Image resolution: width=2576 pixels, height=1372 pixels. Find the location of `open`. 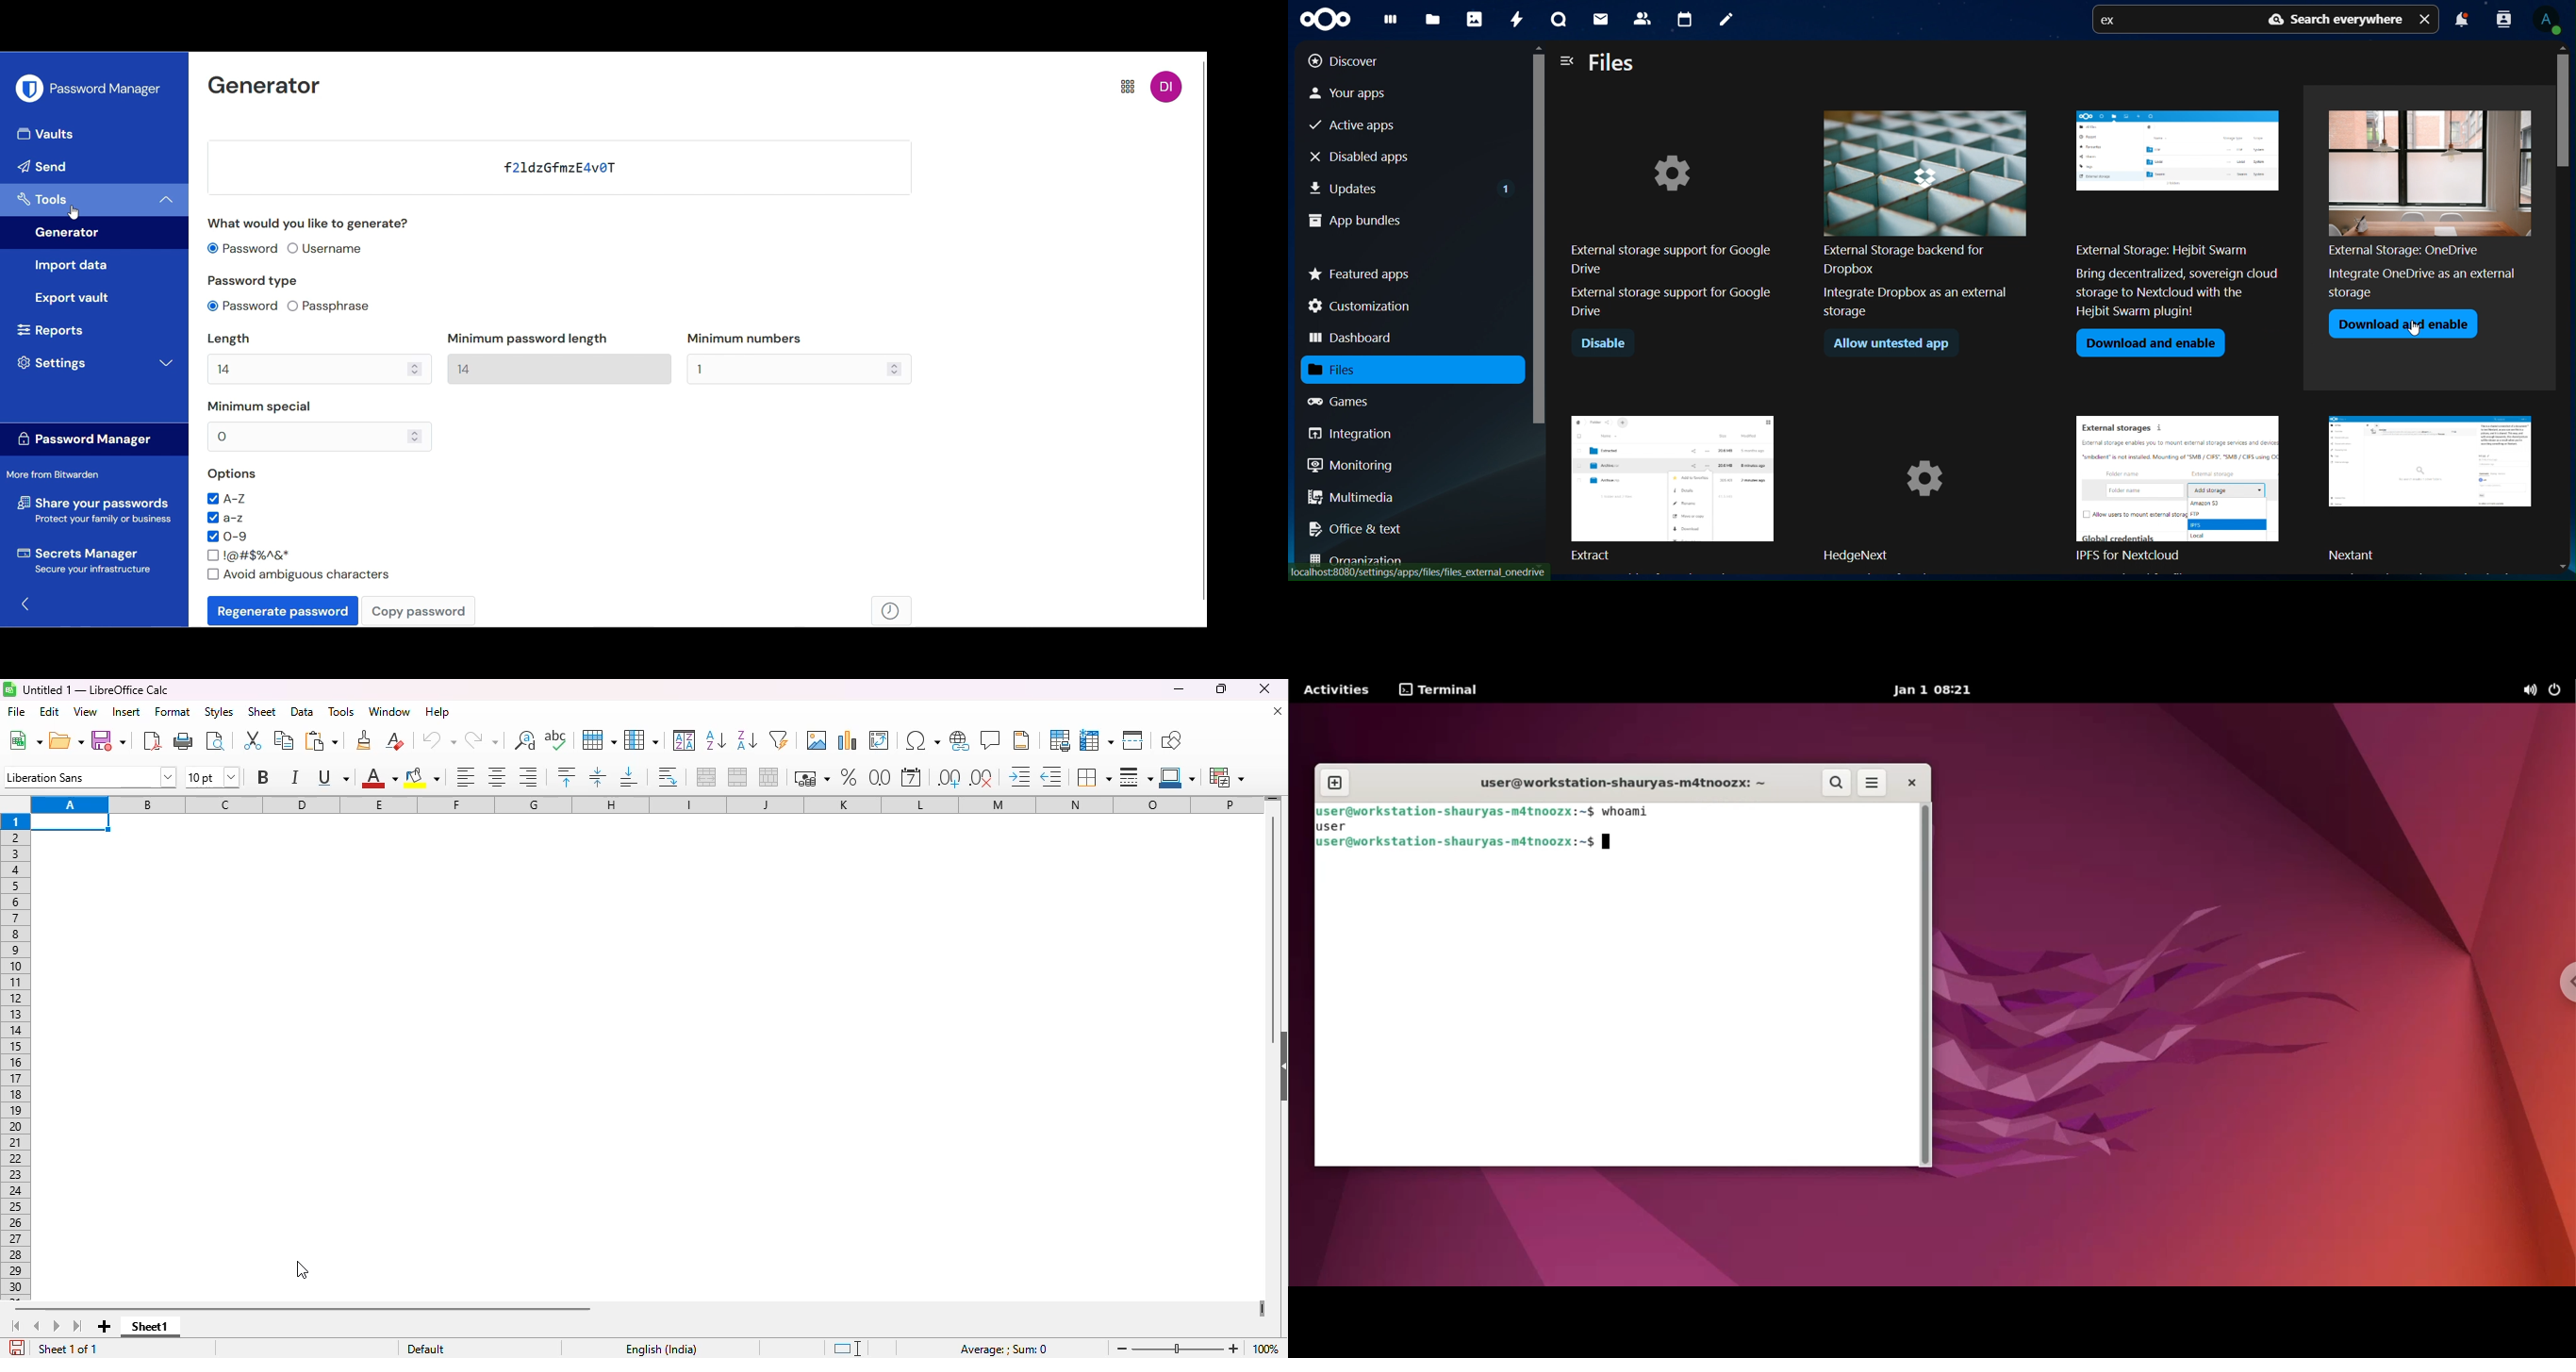

open is located at coordinates (66, 741).